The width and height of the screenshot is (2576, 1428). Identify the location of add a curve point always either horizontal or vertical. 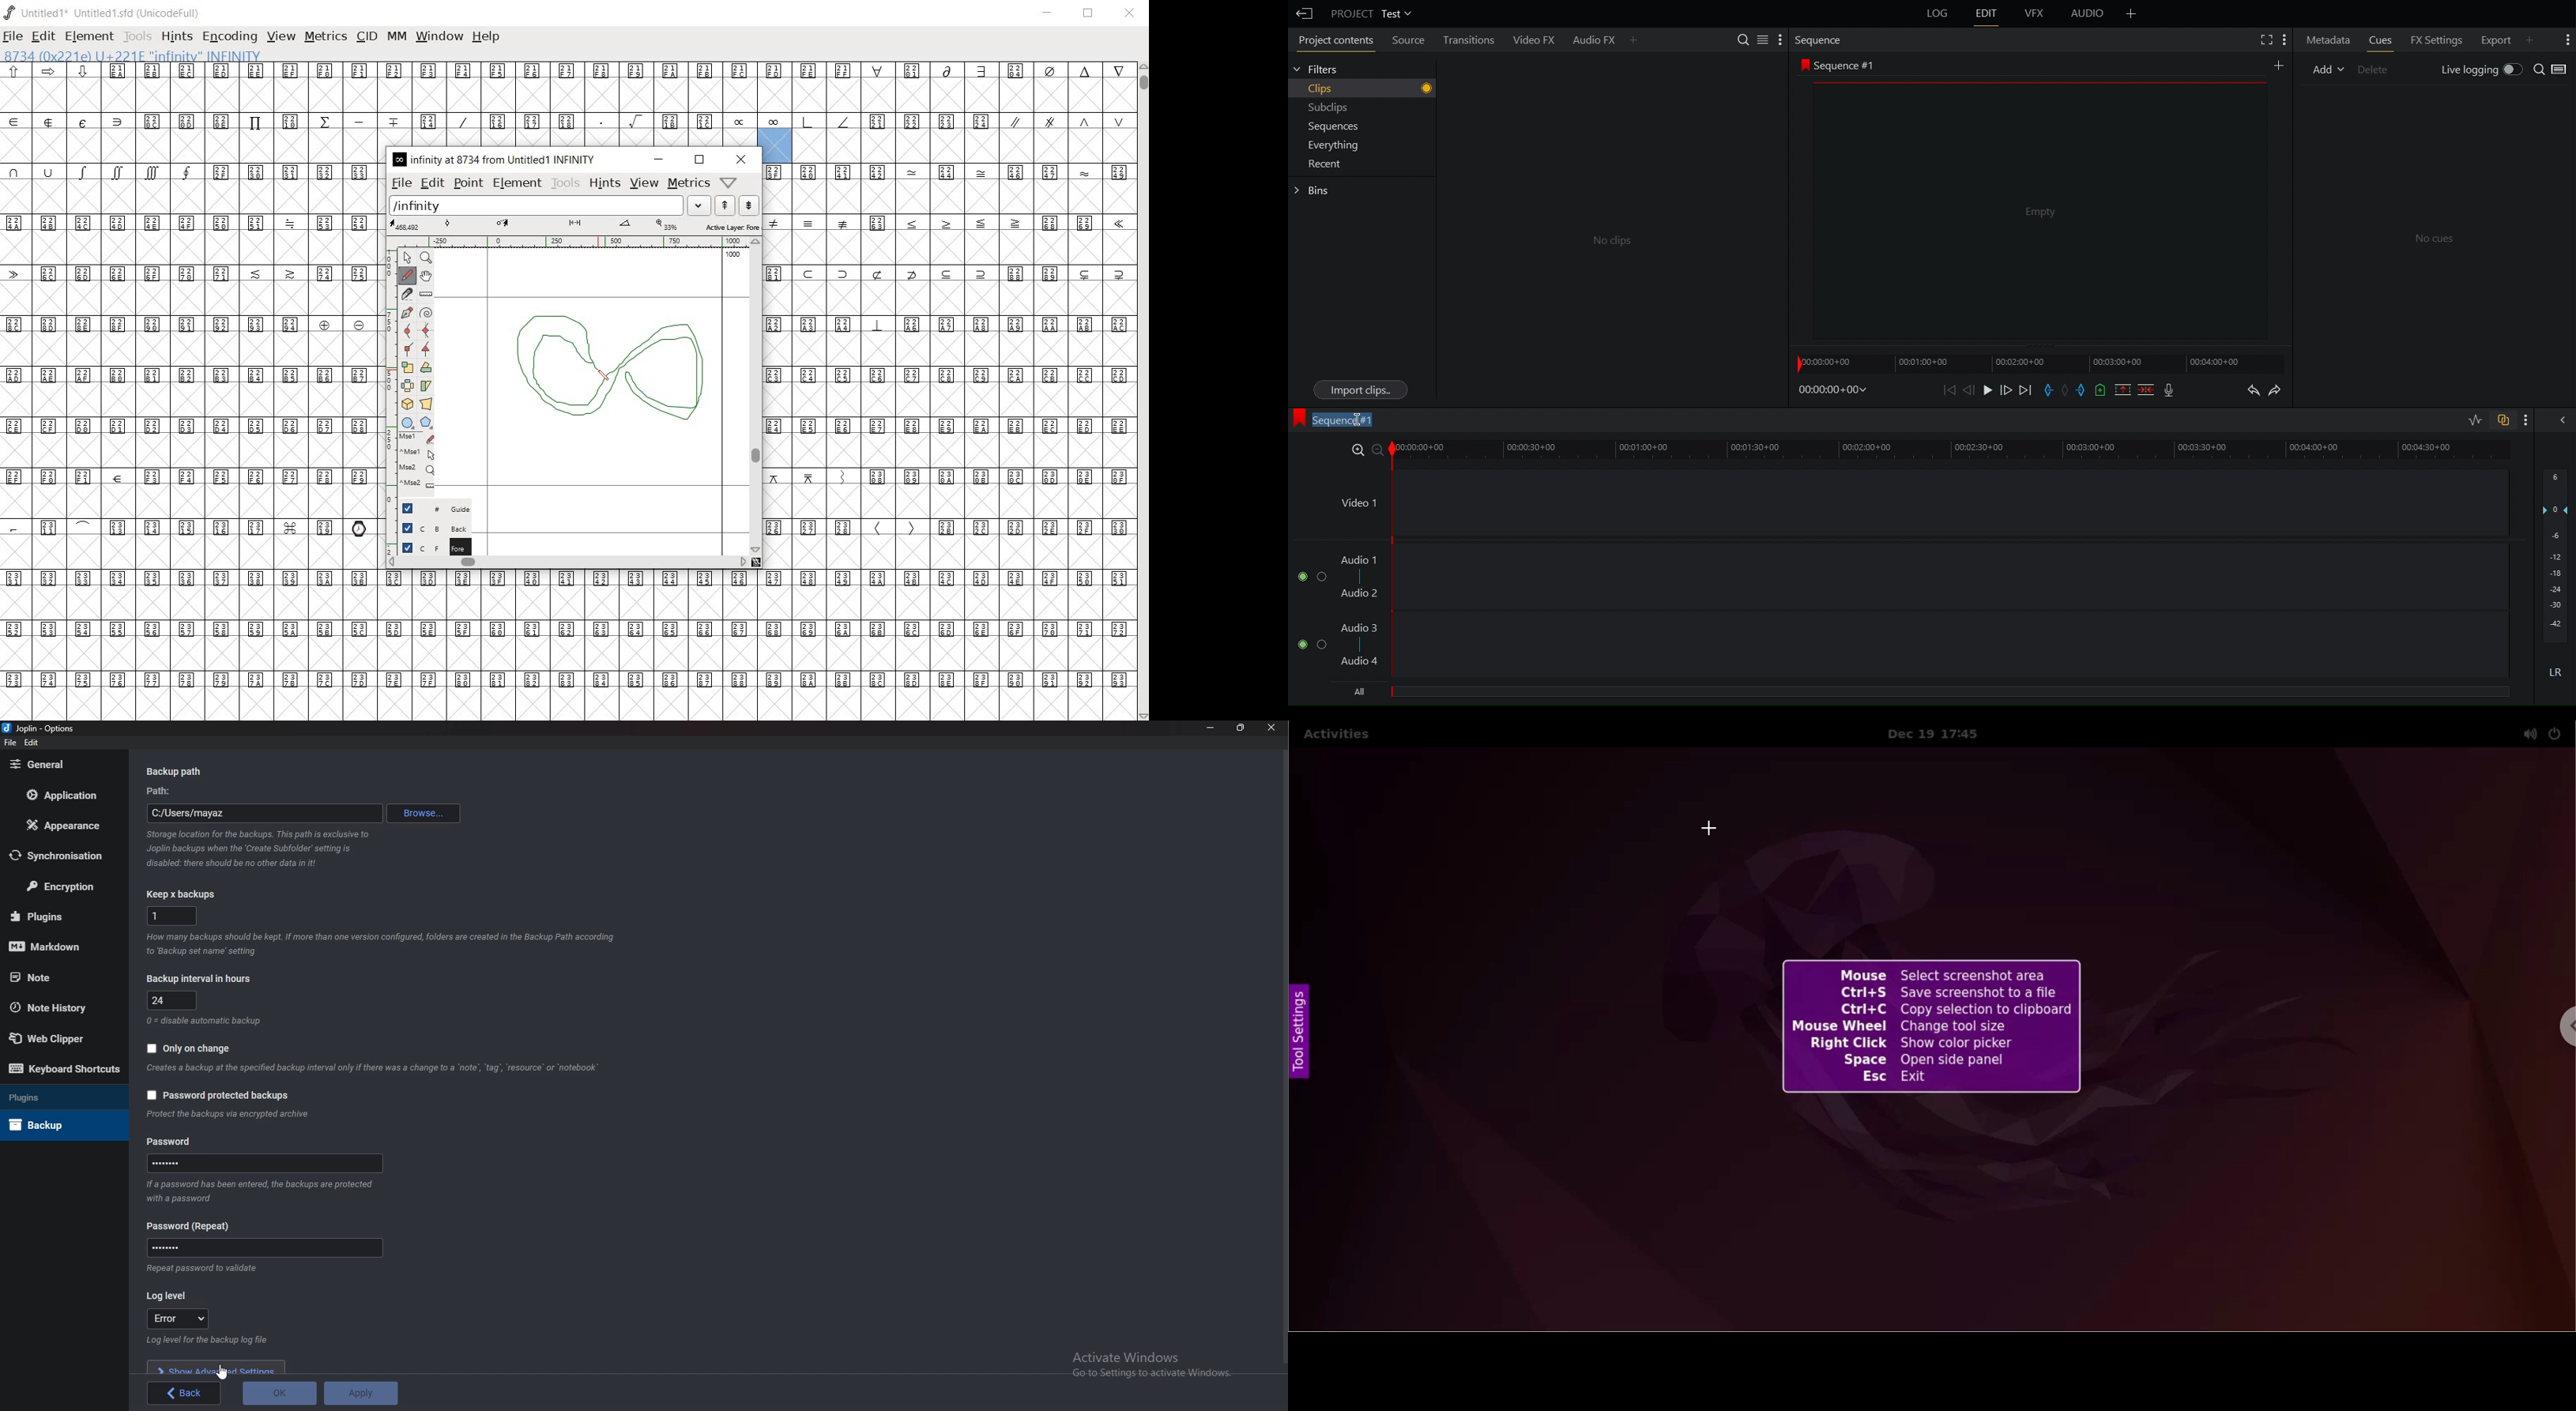
(424, 329).